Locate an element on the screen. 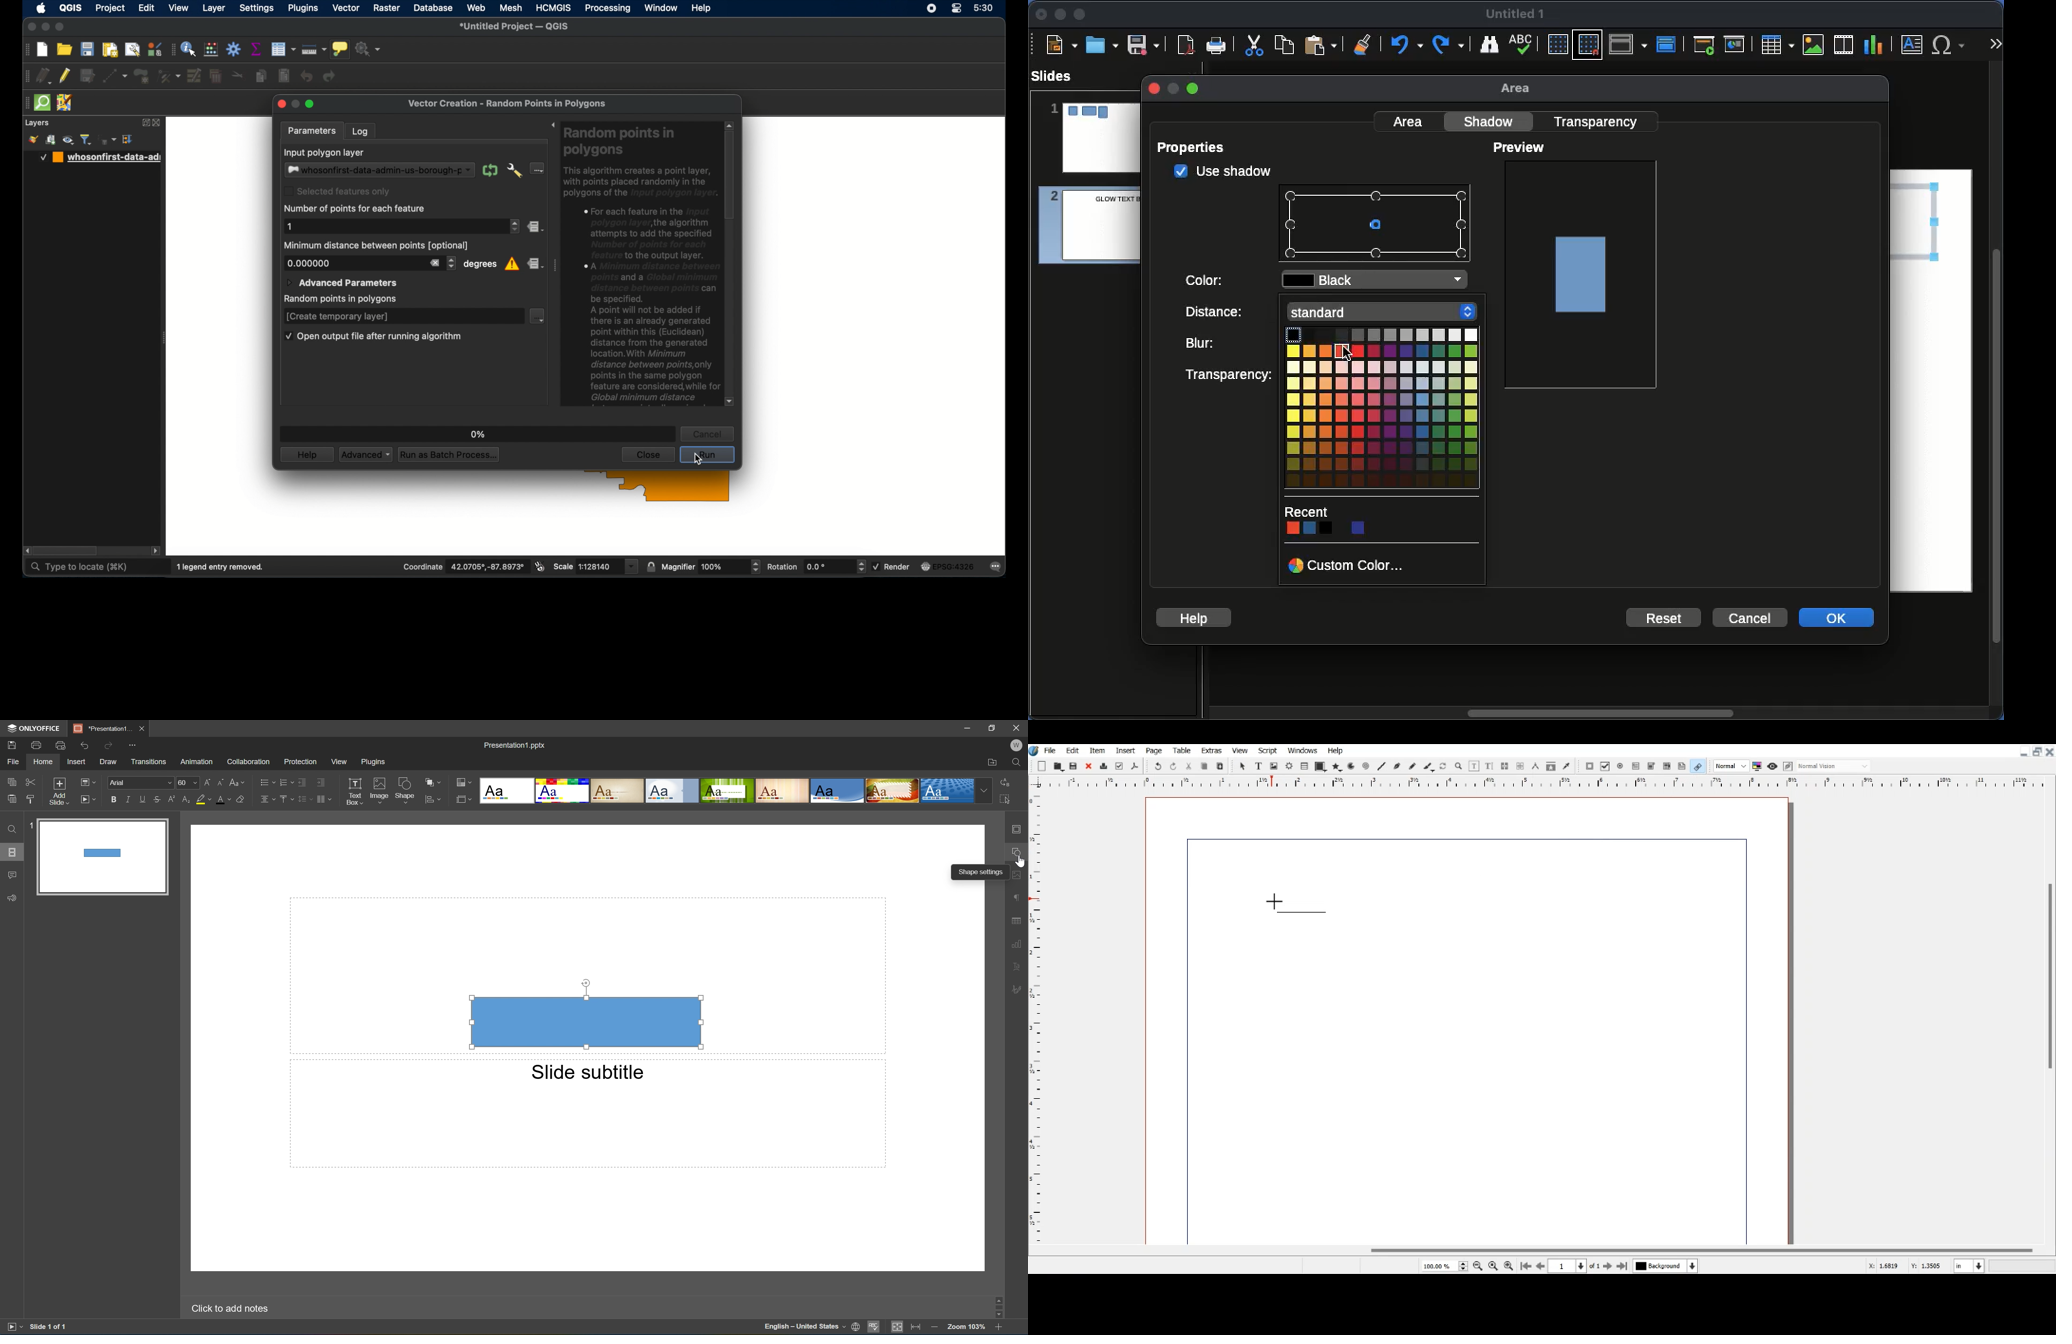 The width and height of the screenshot is (2072, 1344). icon is located at coordinates (462, 798).